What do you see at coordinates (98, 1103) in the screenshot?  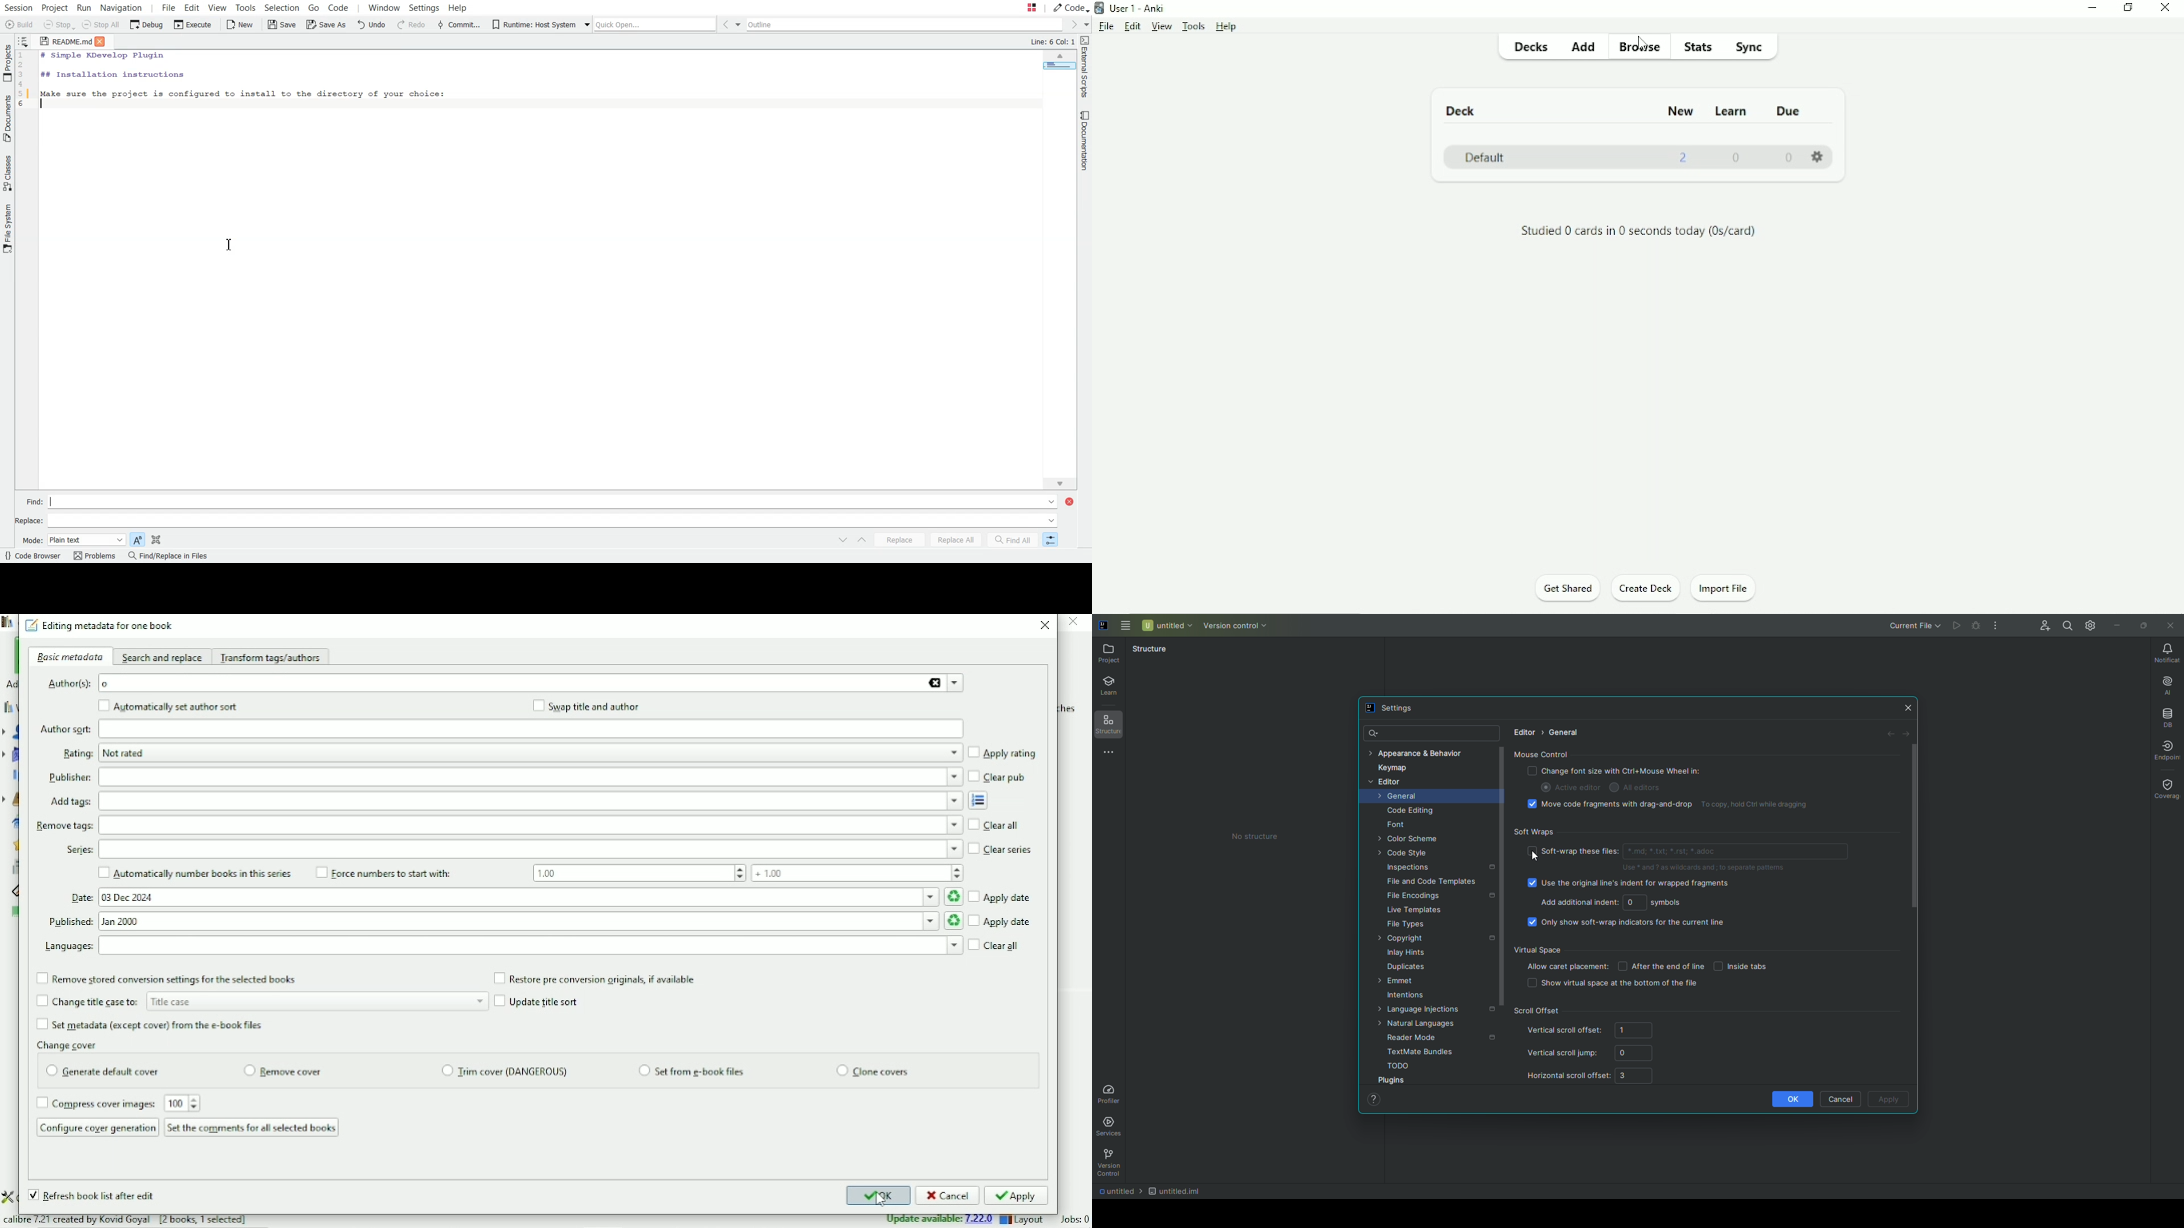 I see `Compress cover images` at bounding box center [98, 1103].